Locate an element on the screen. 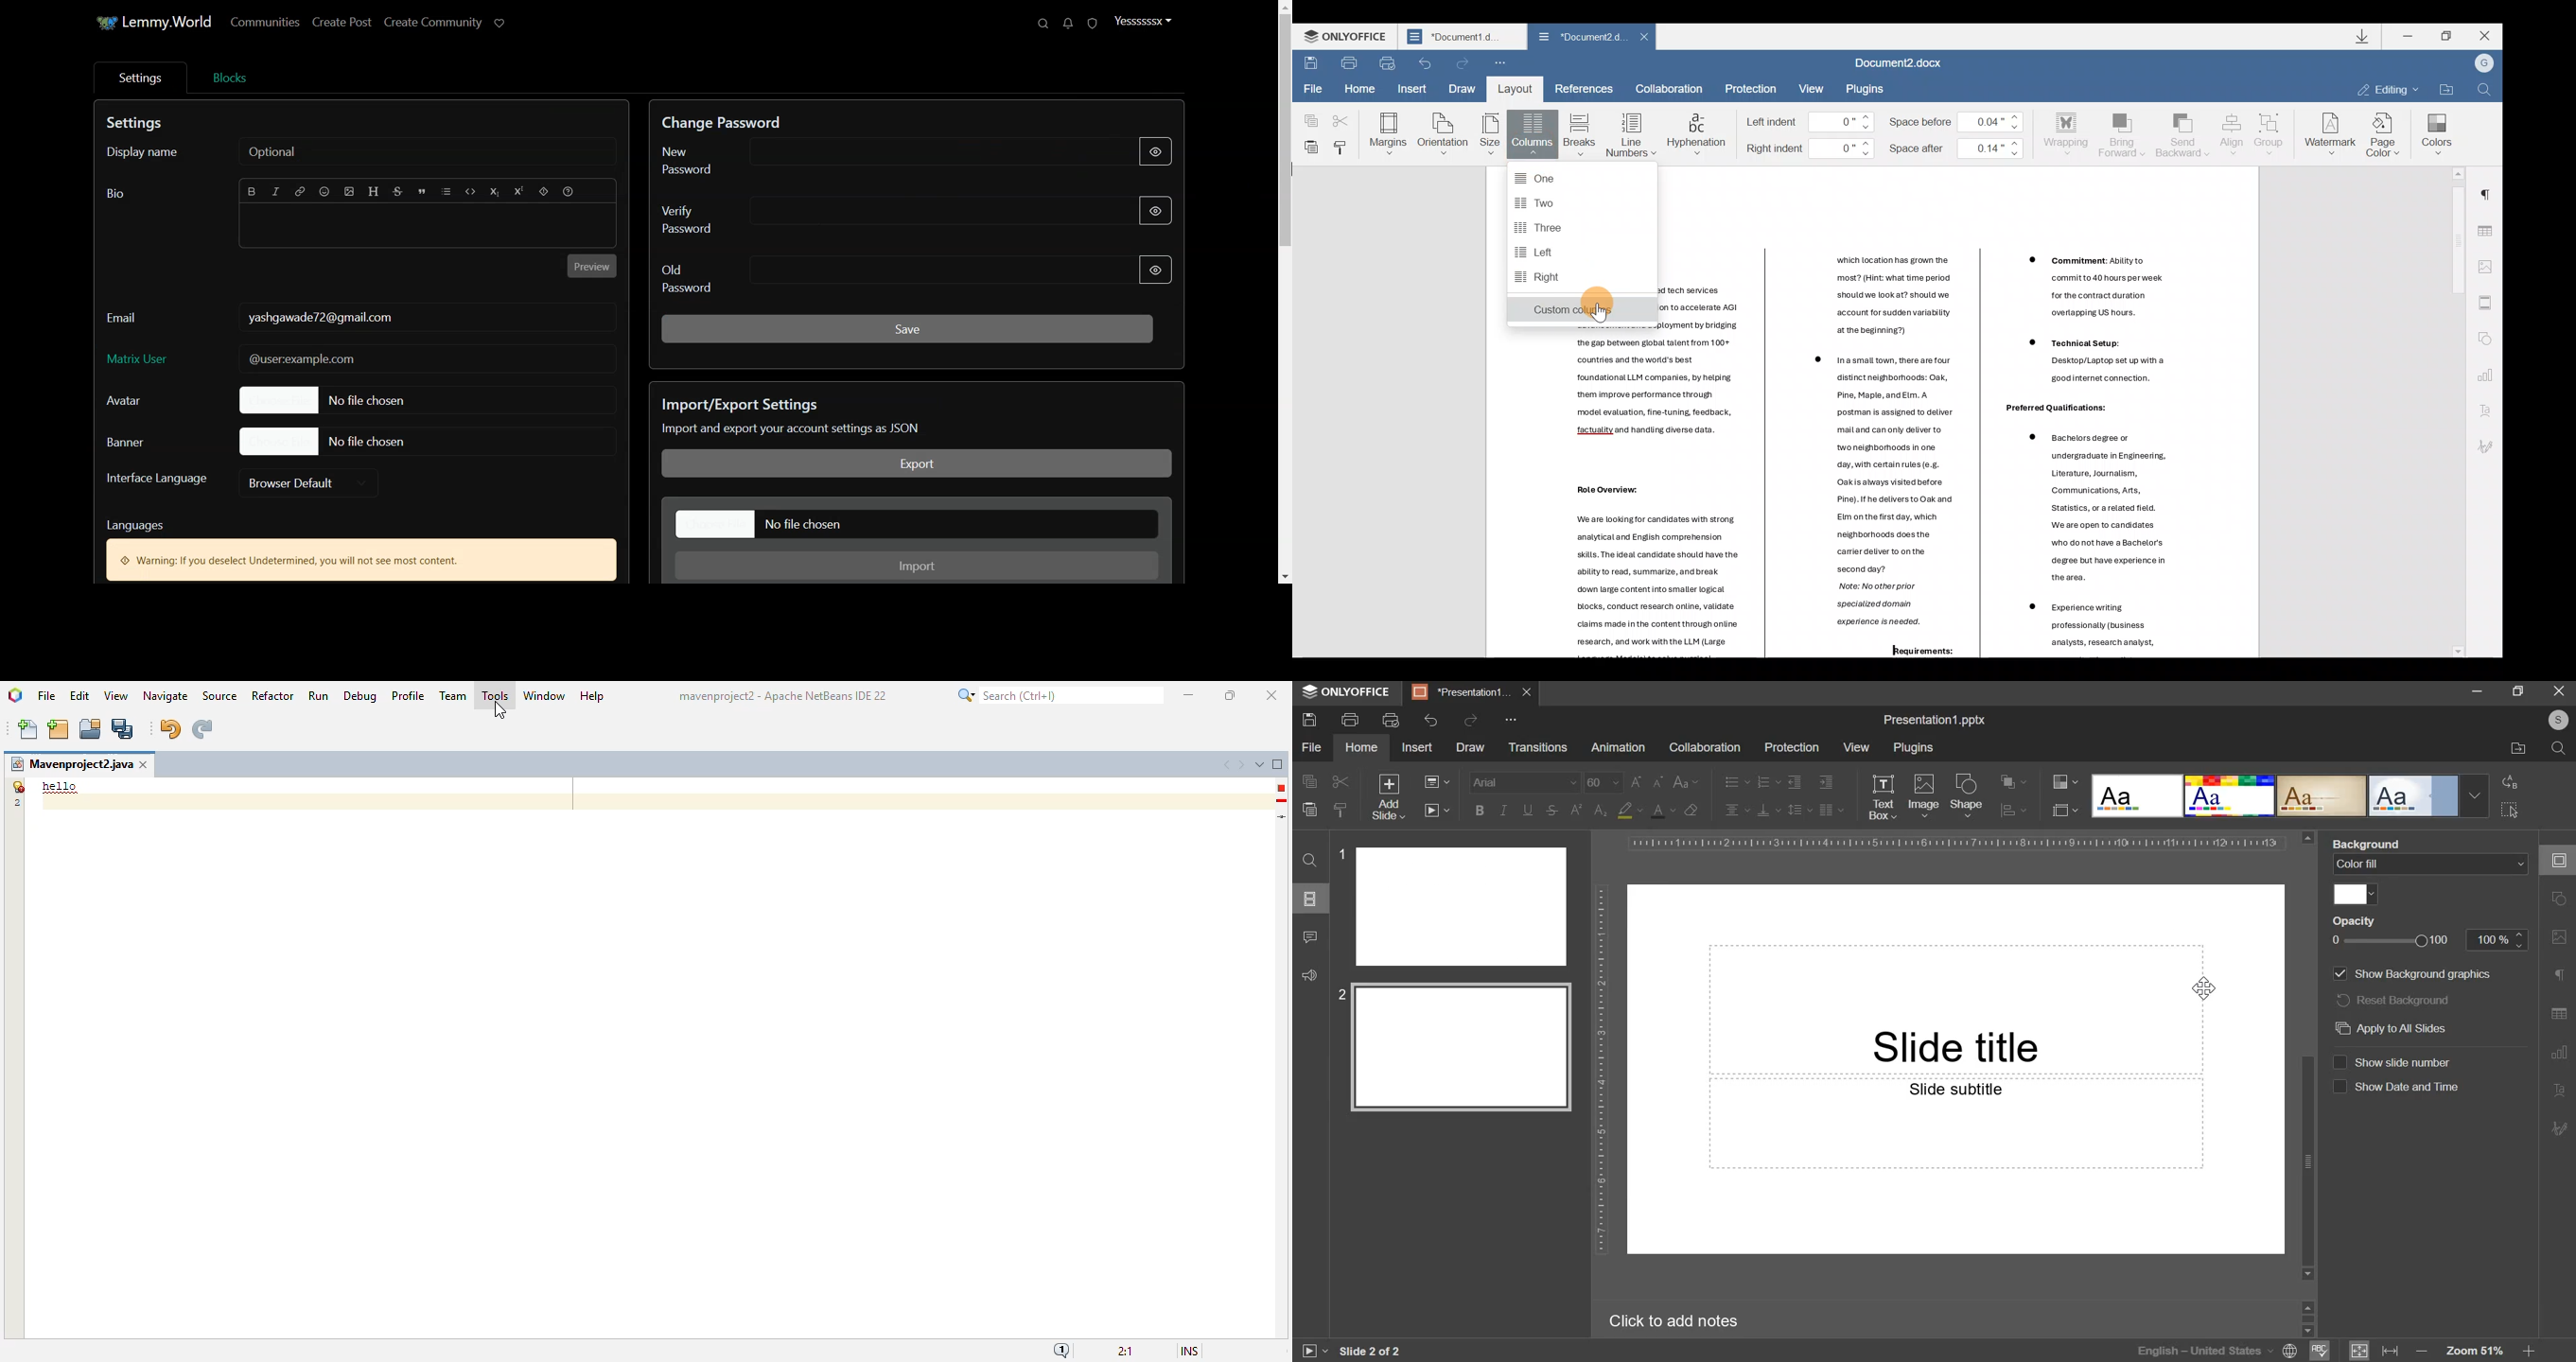 This screenshot has height=1372, width=2576. Page color is located at coordinates (2386, 132).